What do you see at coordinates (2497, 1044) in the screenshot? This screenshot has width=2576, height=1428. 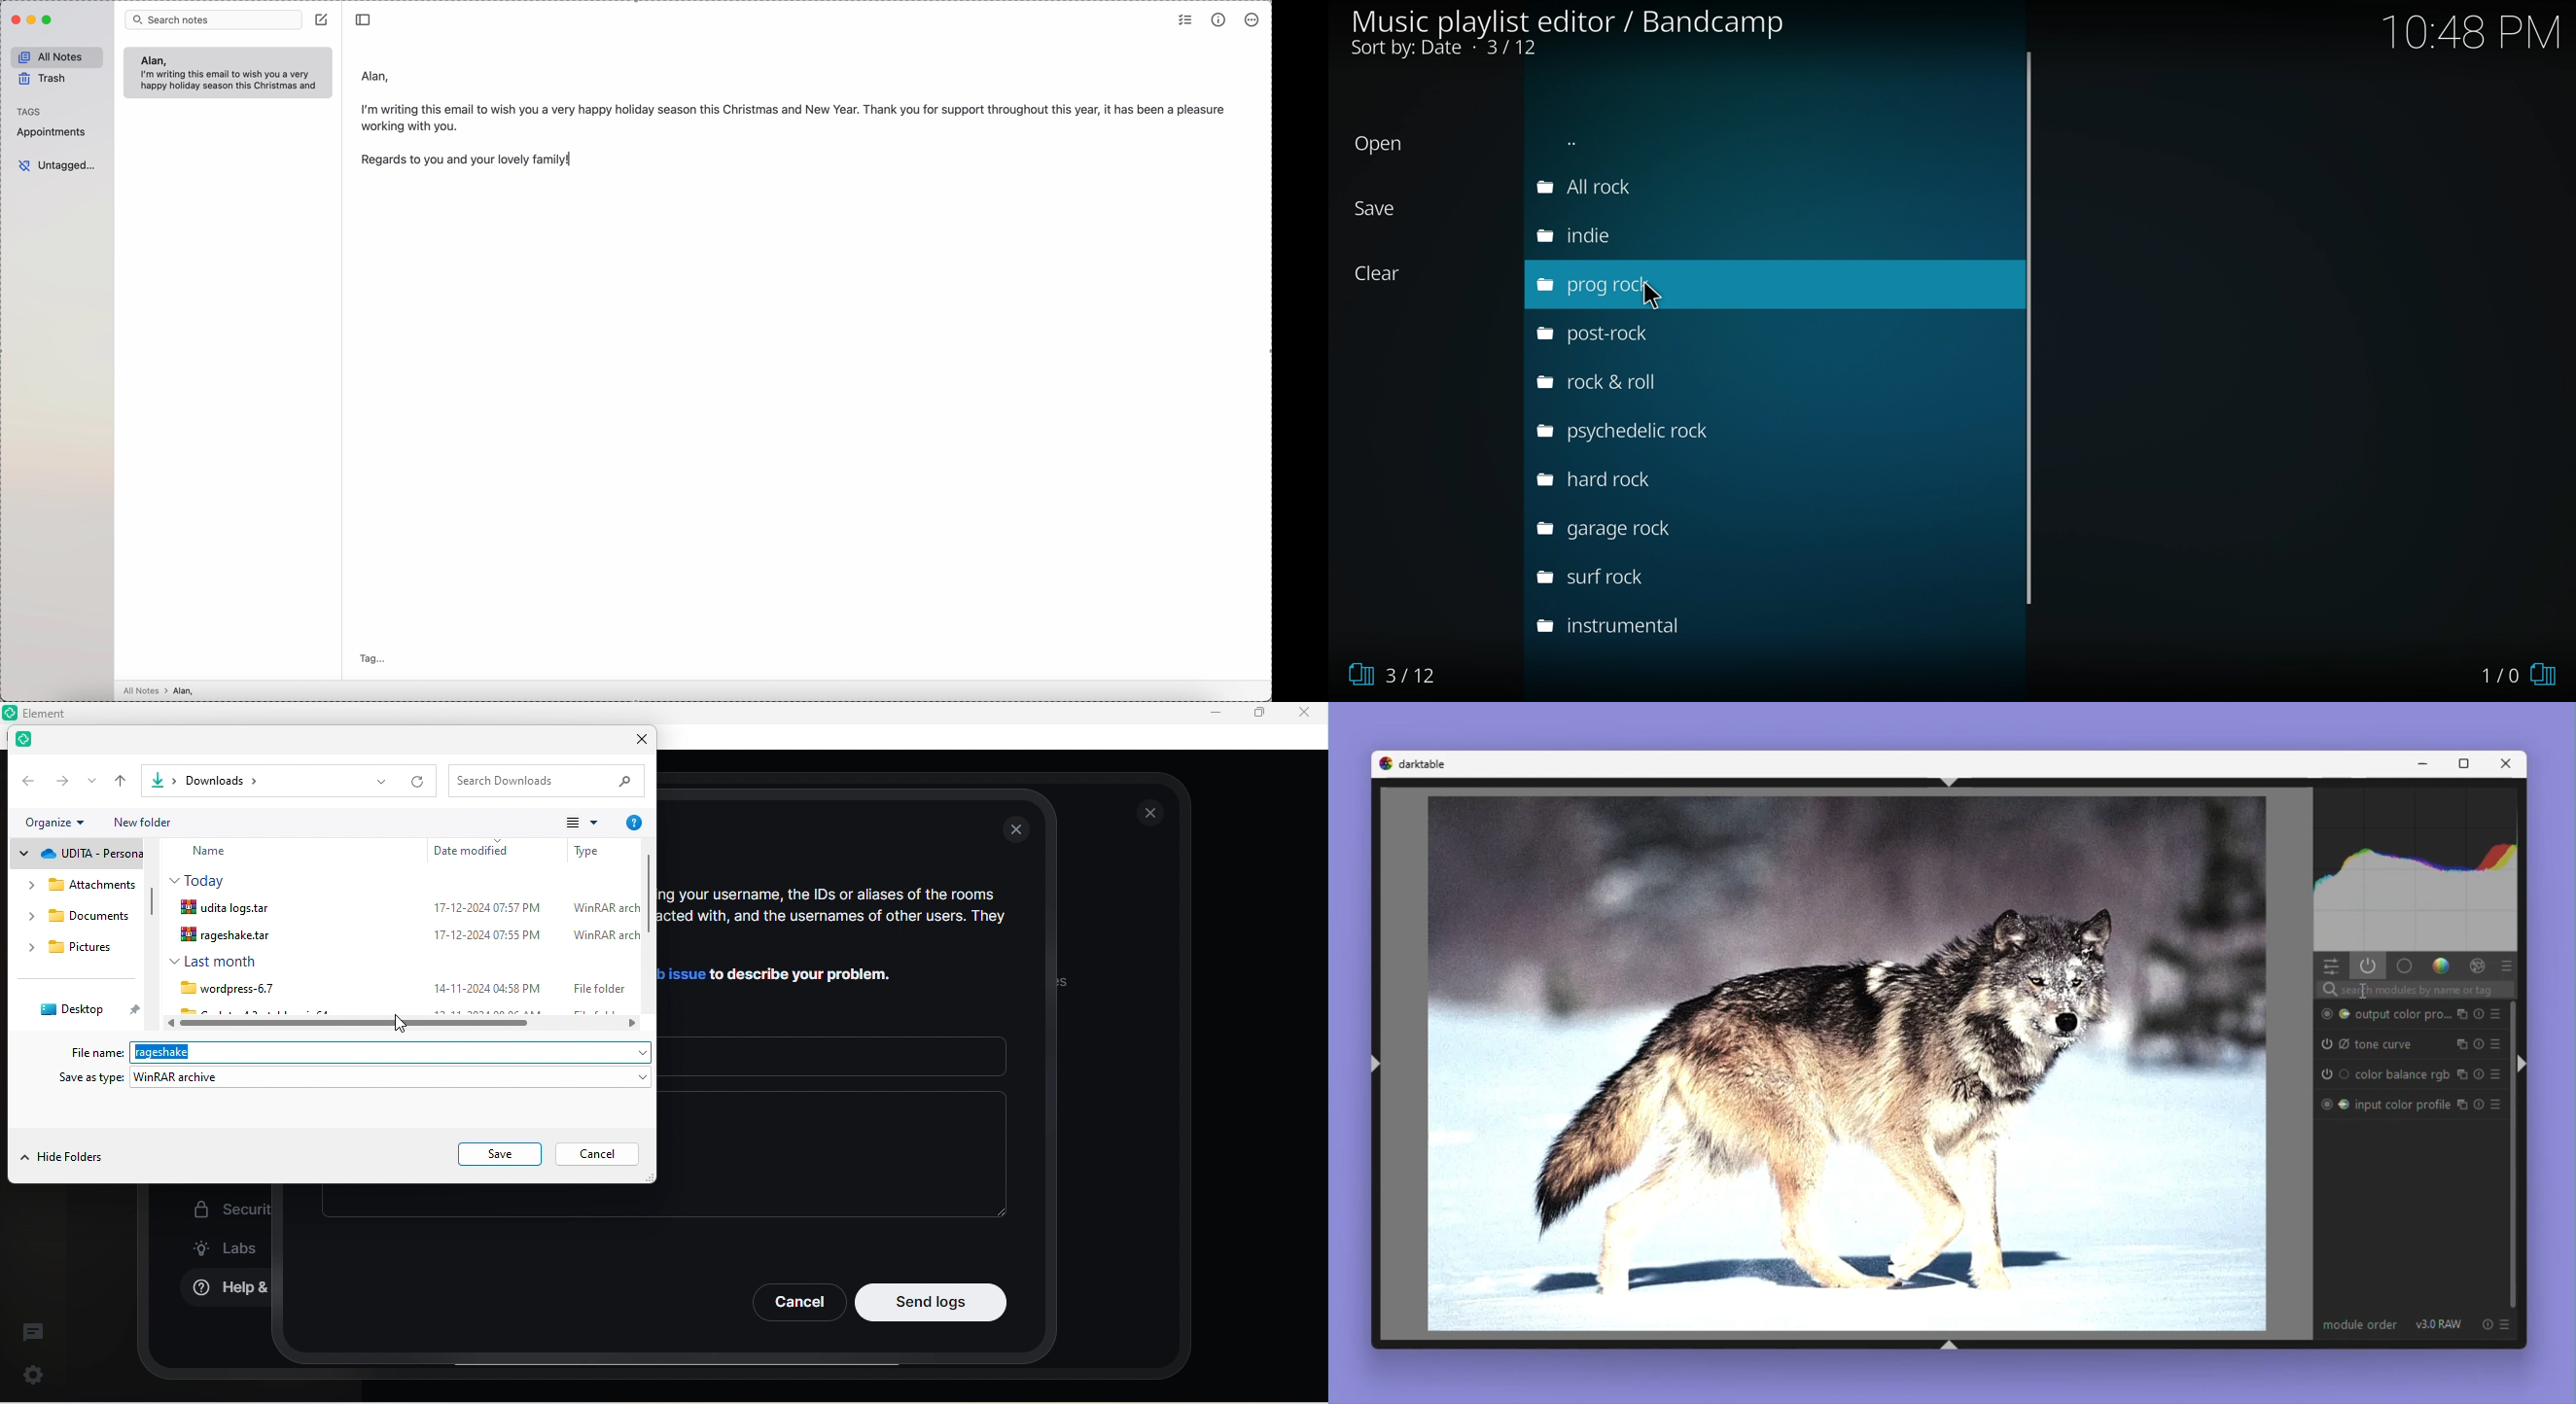 I see `Preset` at bounding box center [2497, 1044].